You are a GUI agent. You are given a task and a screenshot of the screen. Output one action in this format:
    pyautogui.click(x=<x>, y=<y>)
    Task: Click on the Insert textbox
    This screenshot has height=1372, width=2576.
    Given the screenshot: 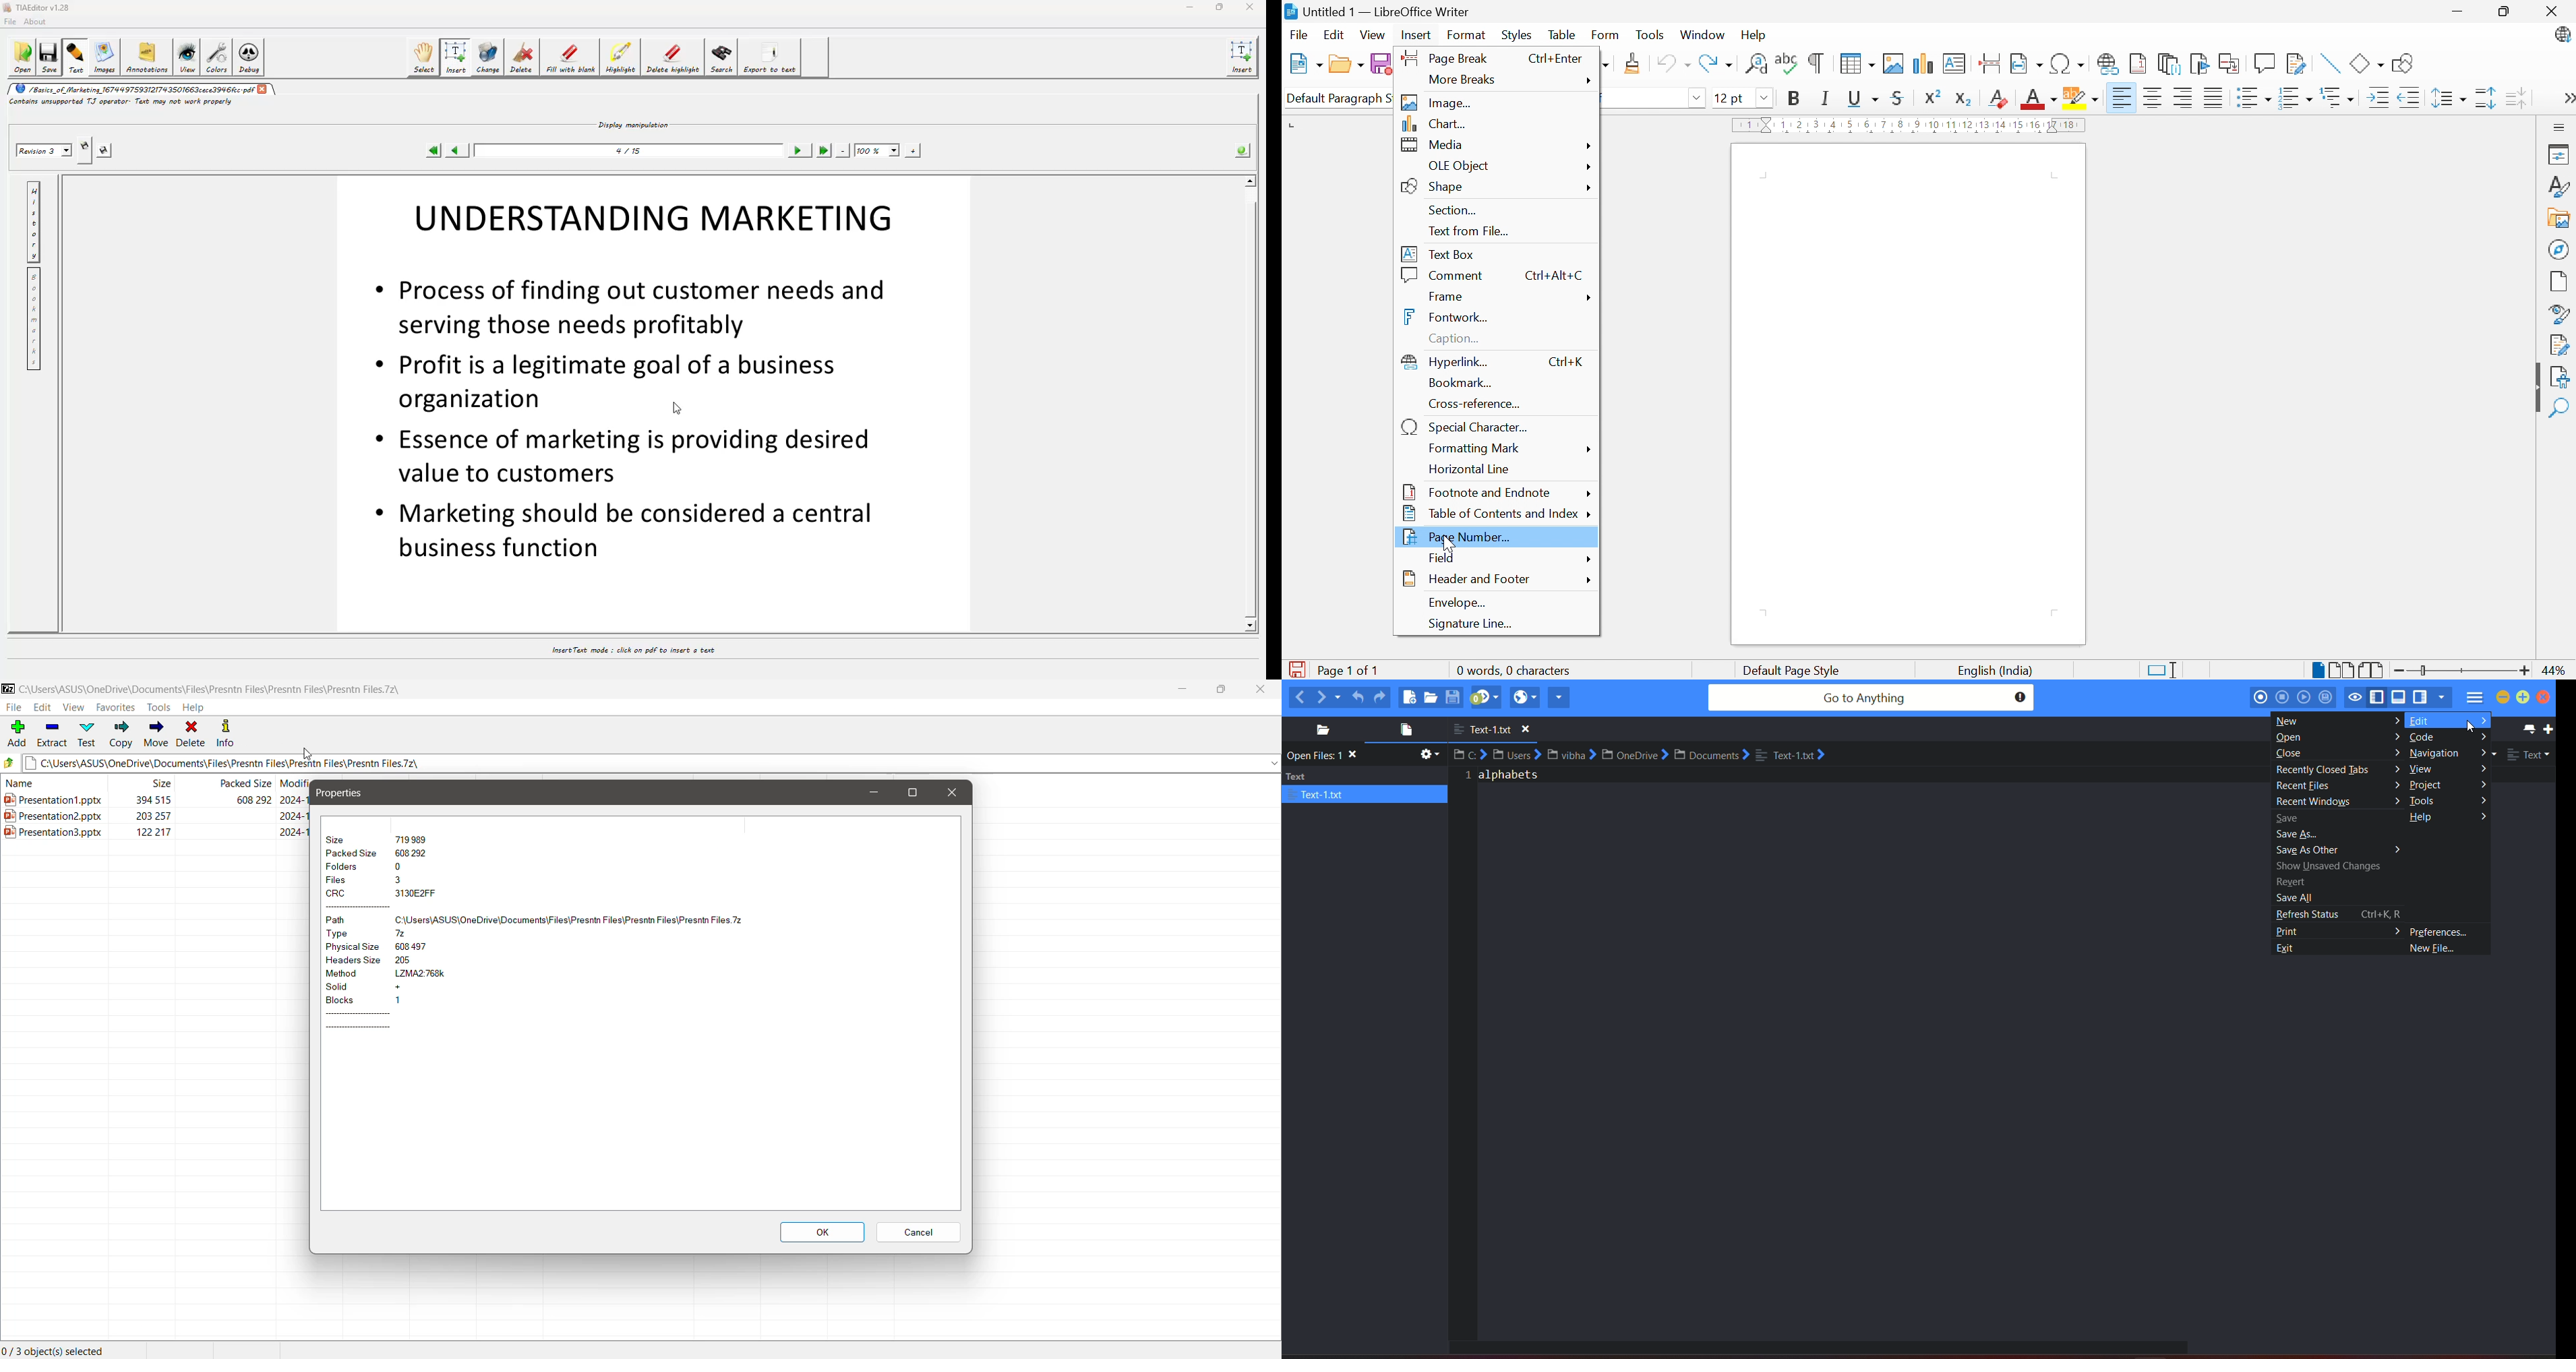 What is the action you would take?
    pyautogui.click(x=1953, y=63)
    